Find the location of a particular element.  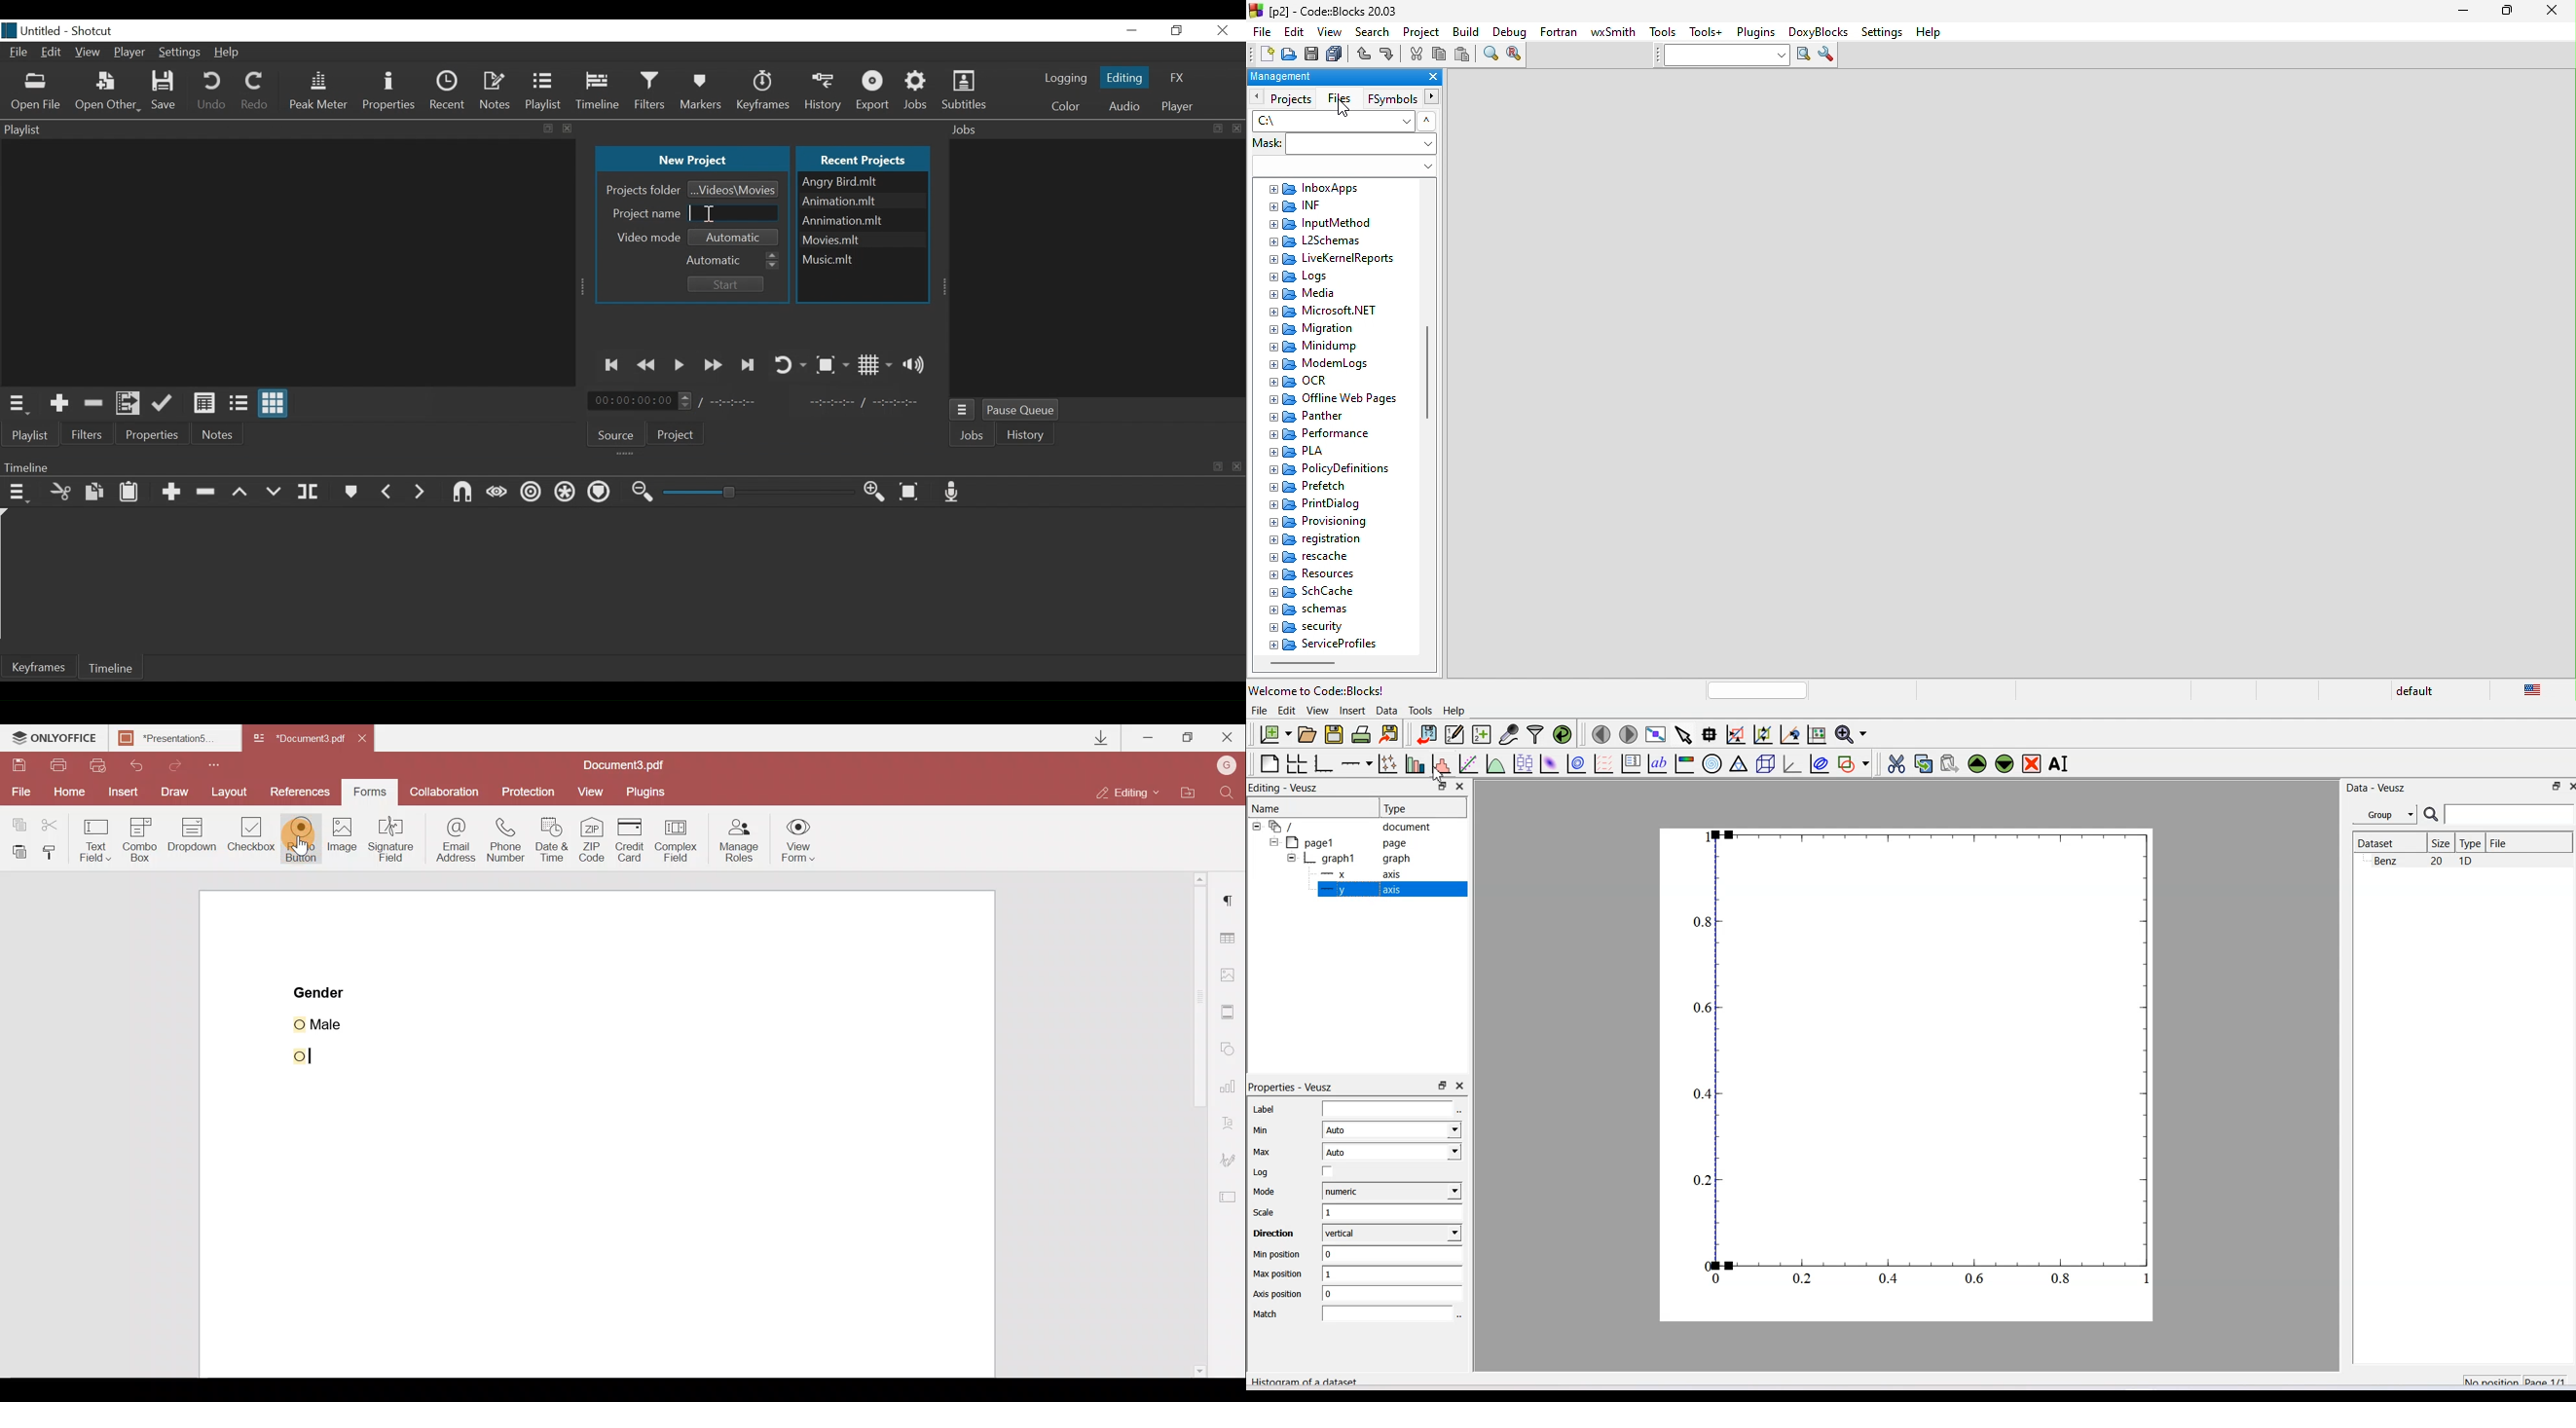

Collapse is located at coordinates (1289, 858).